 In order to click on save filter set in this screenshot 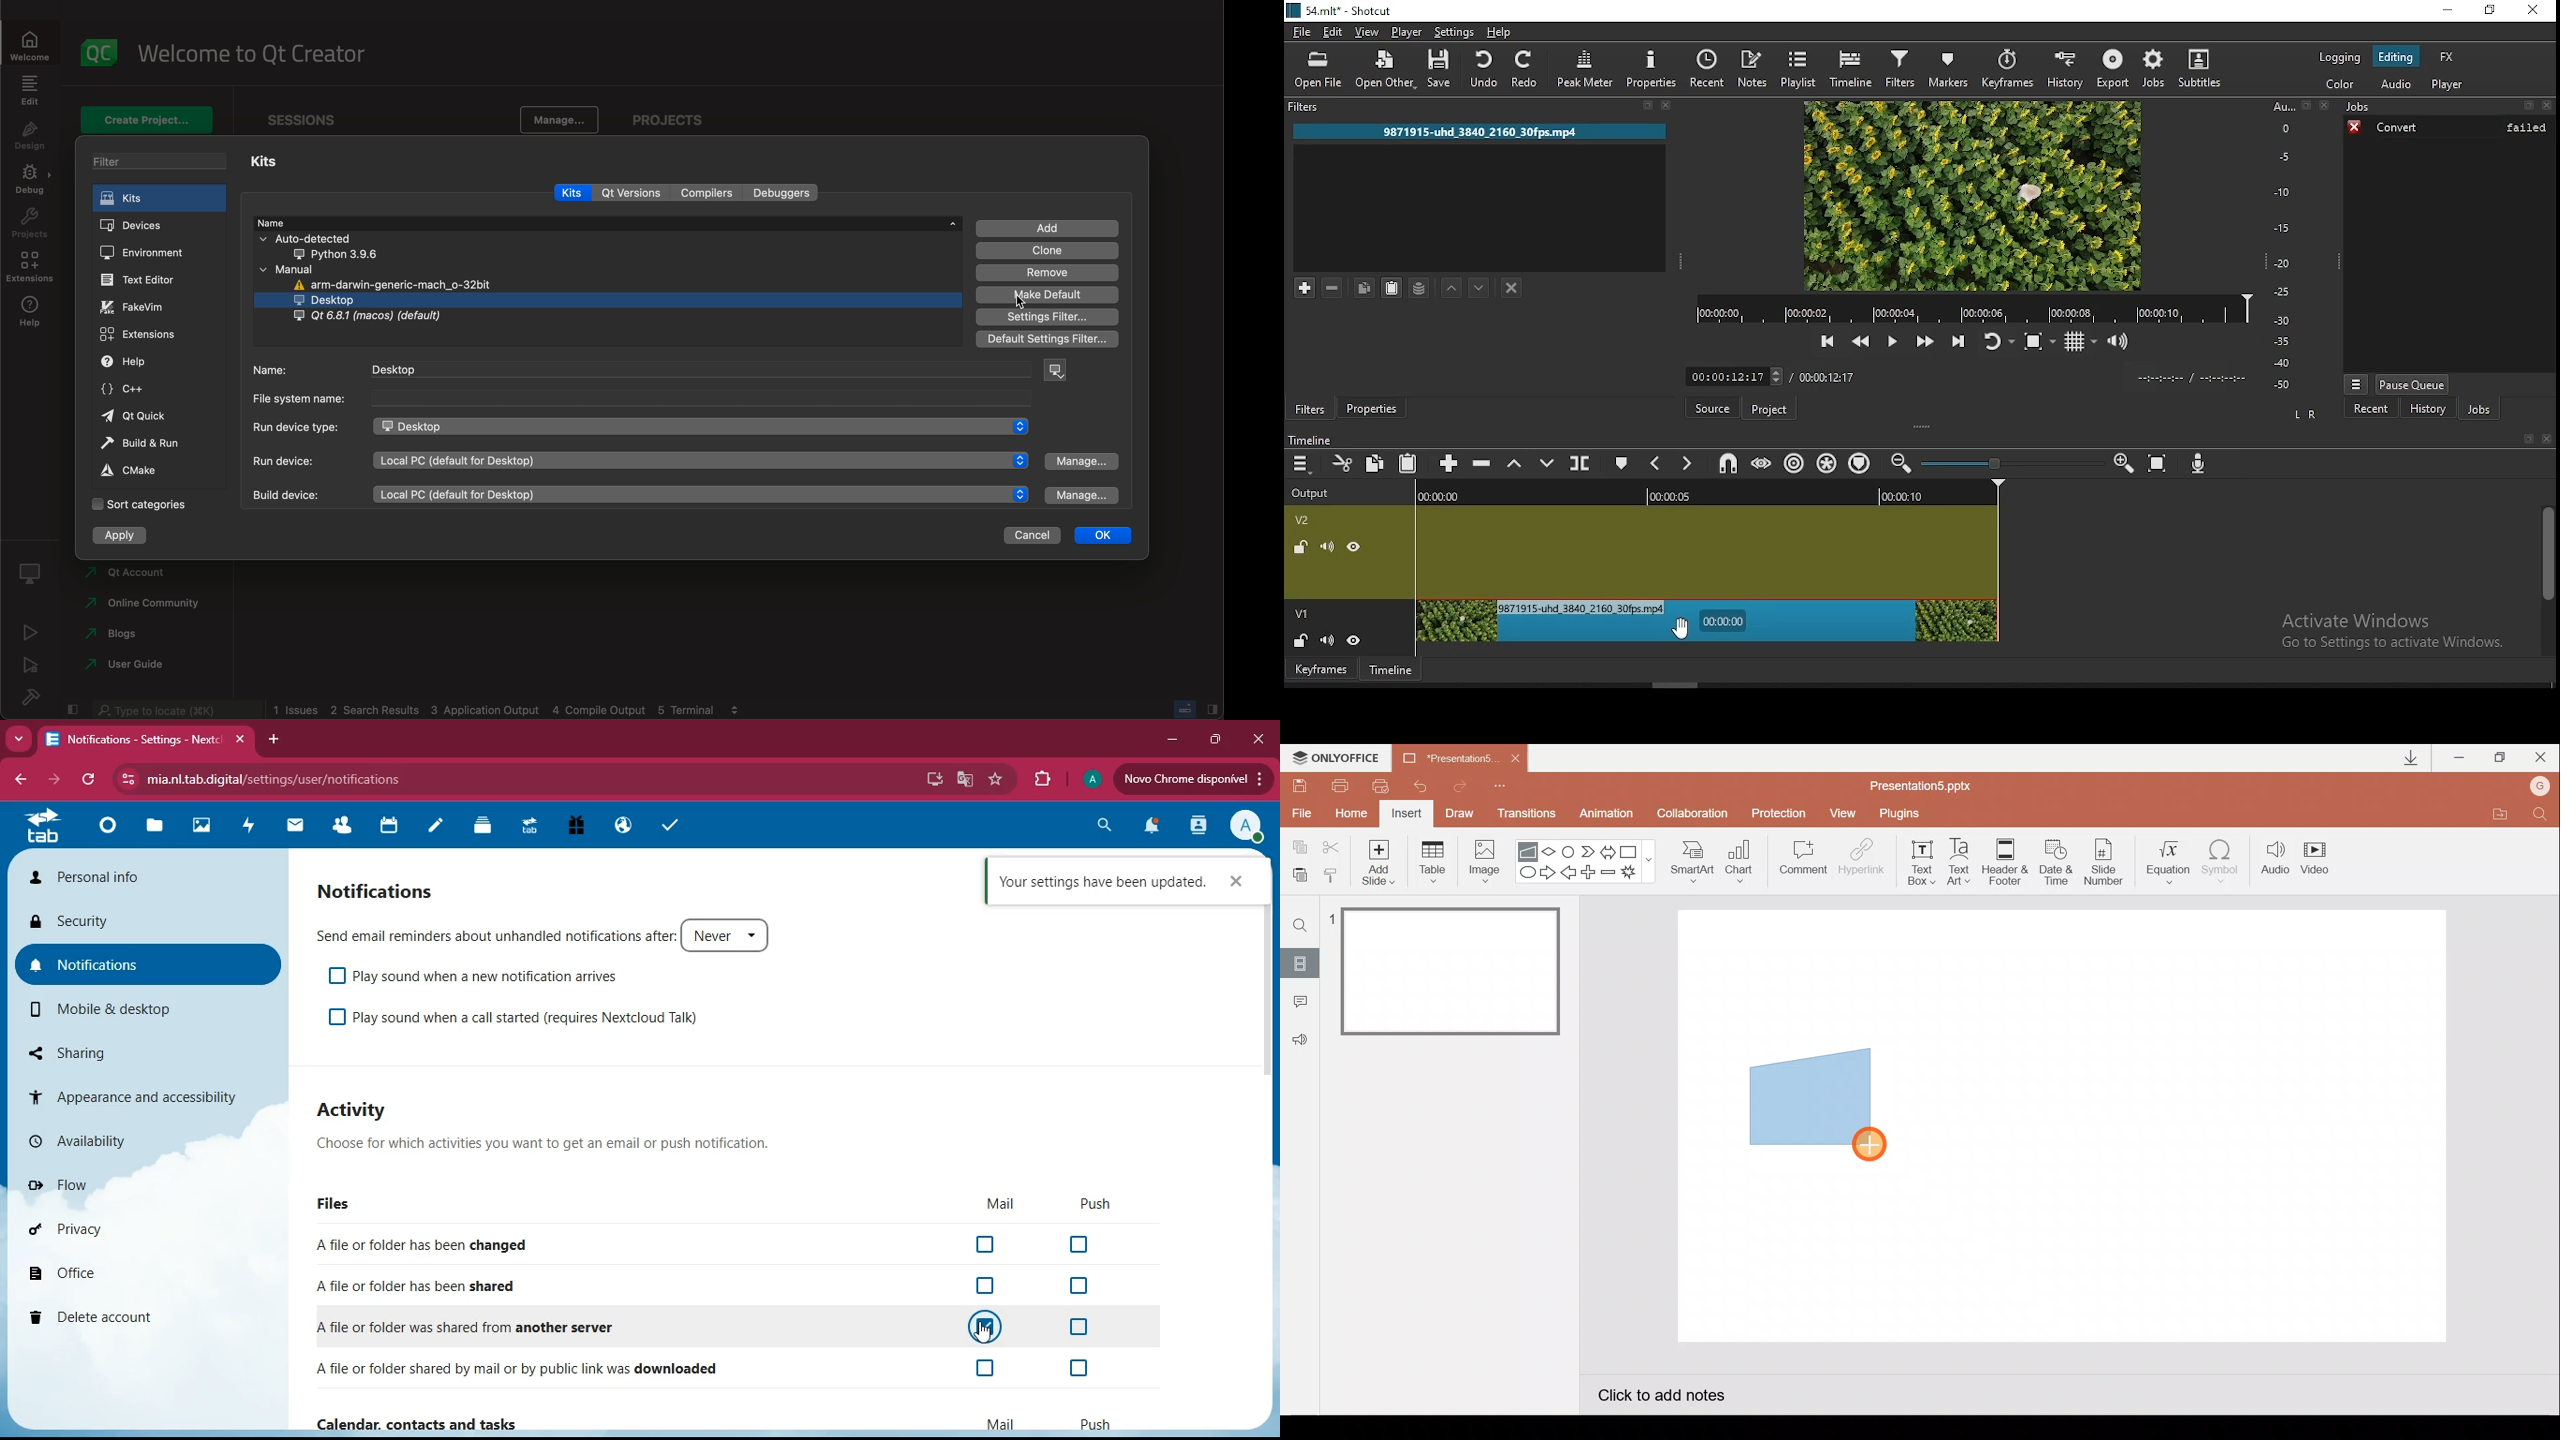, I will do `click(1419, 285)`.